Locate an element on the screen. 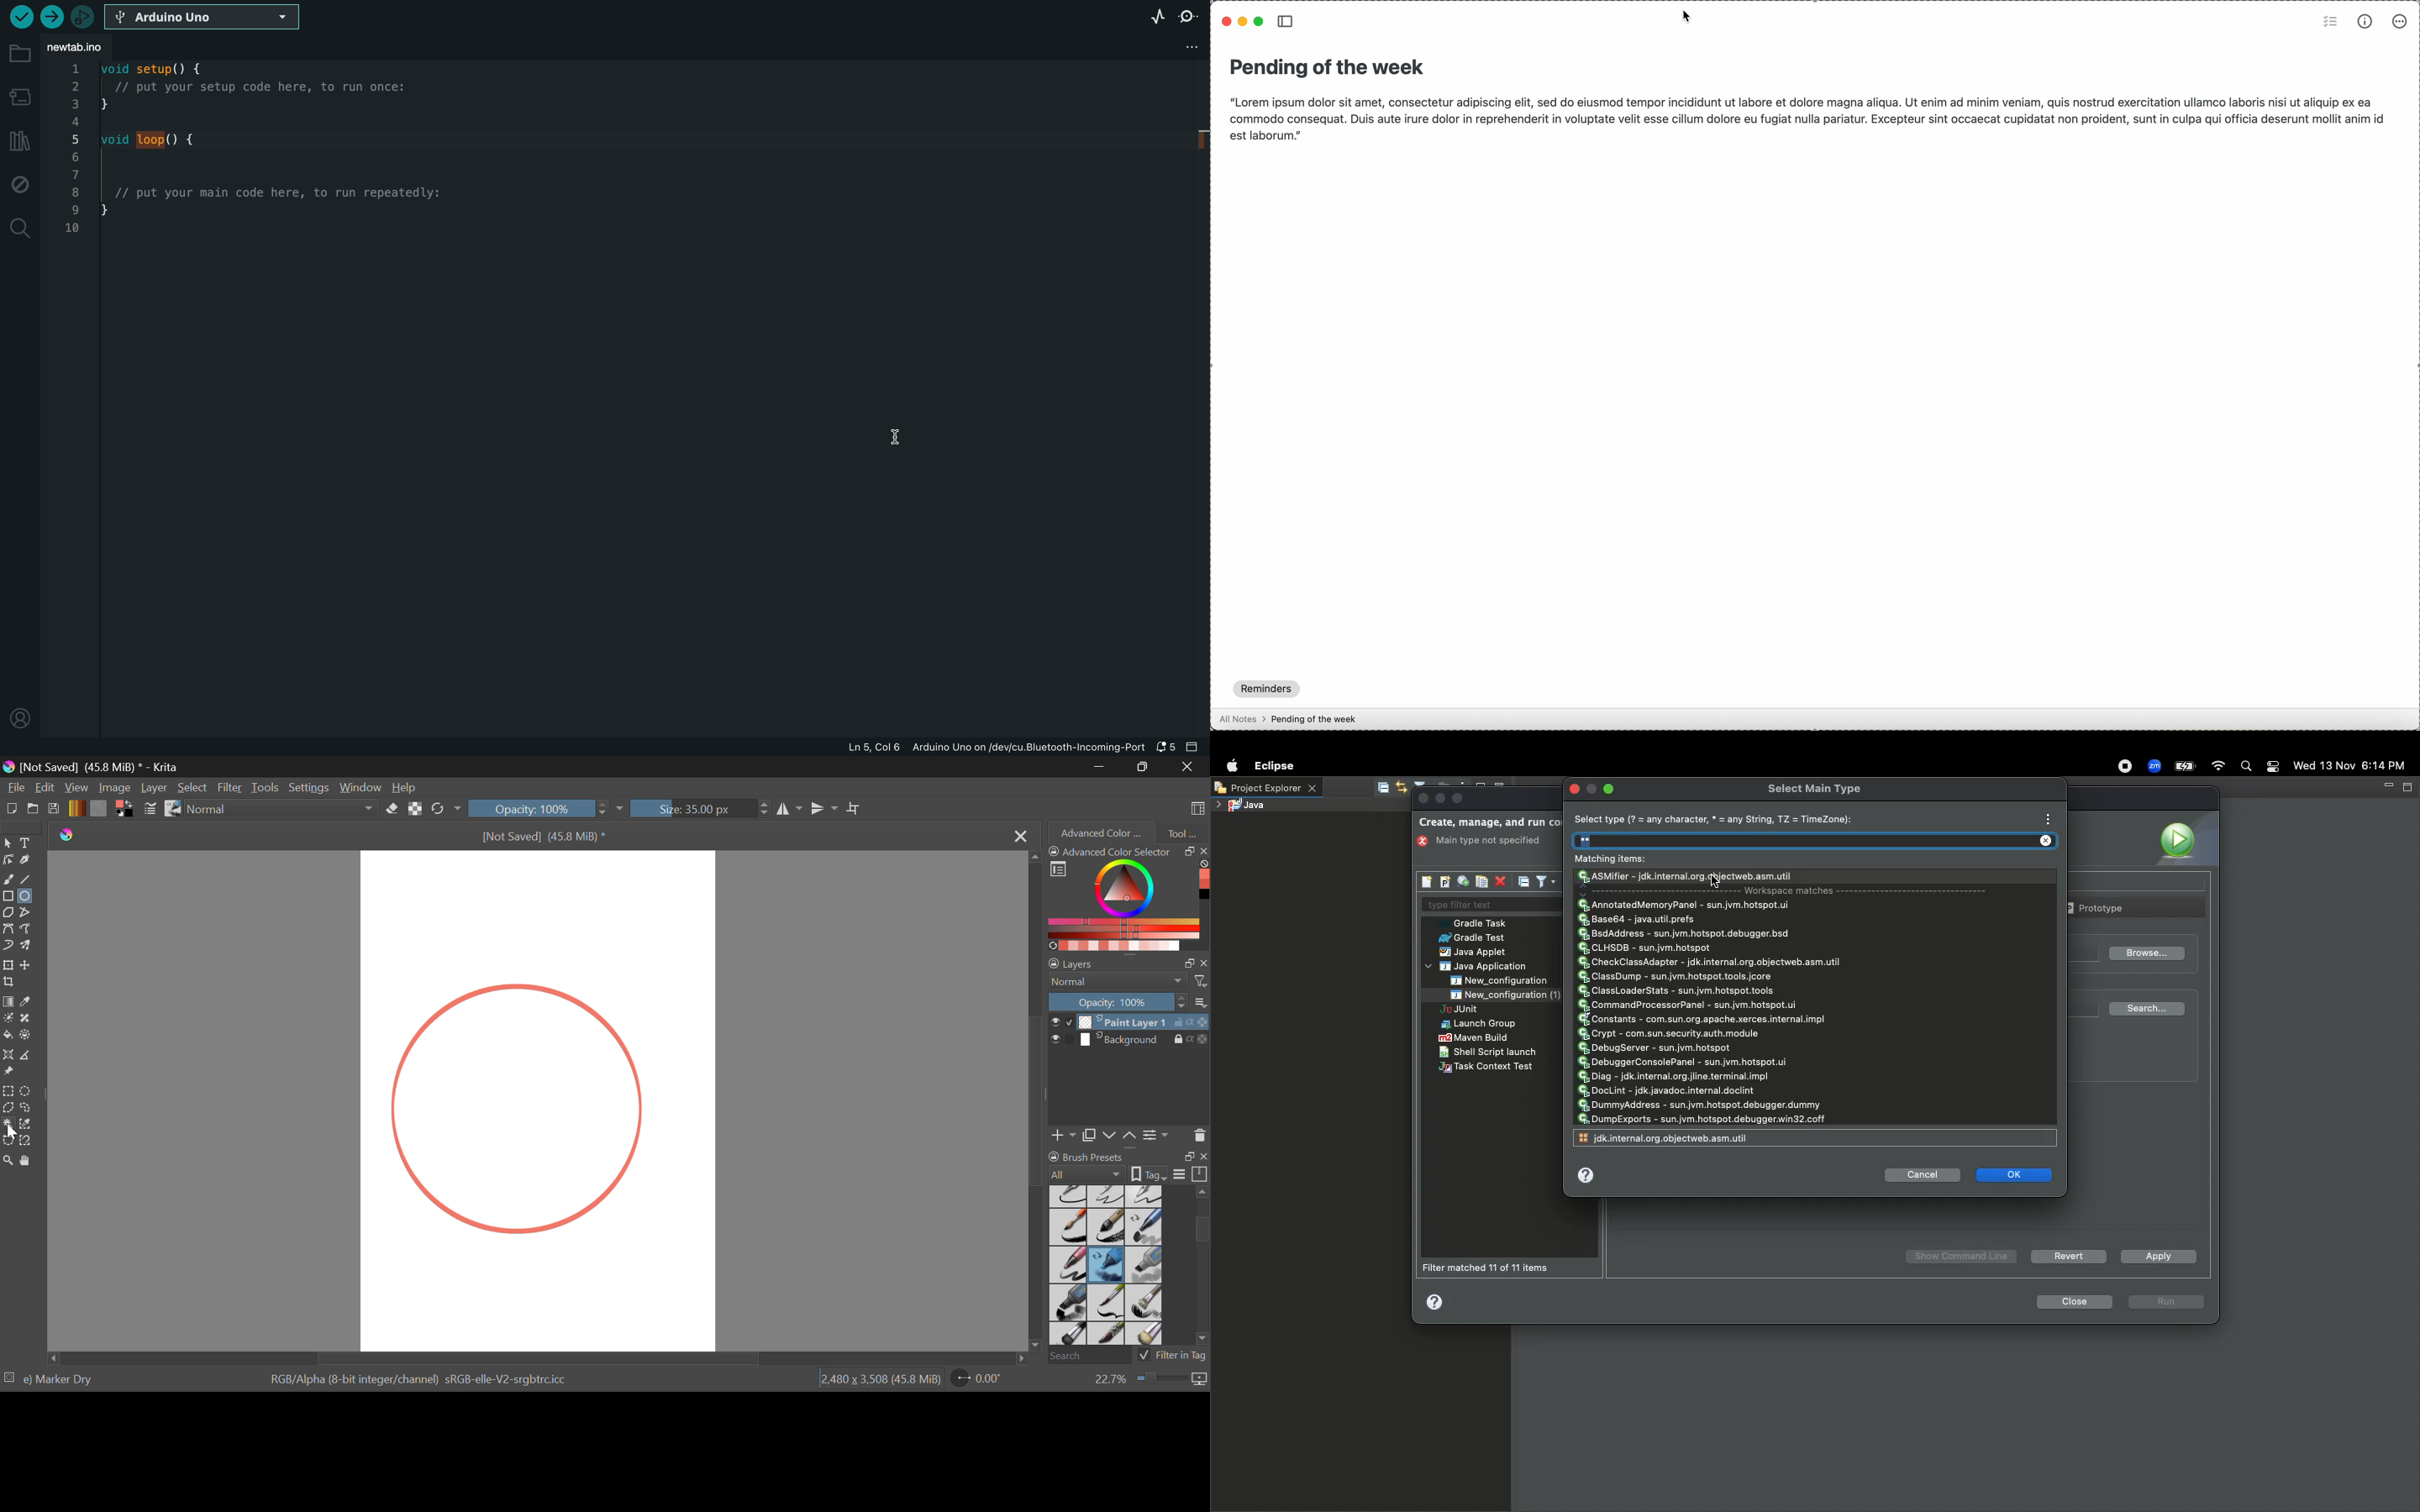 The height and width of the screenshot is (1512, 2436). Opacity 100% is located at coordinates (538, 808).